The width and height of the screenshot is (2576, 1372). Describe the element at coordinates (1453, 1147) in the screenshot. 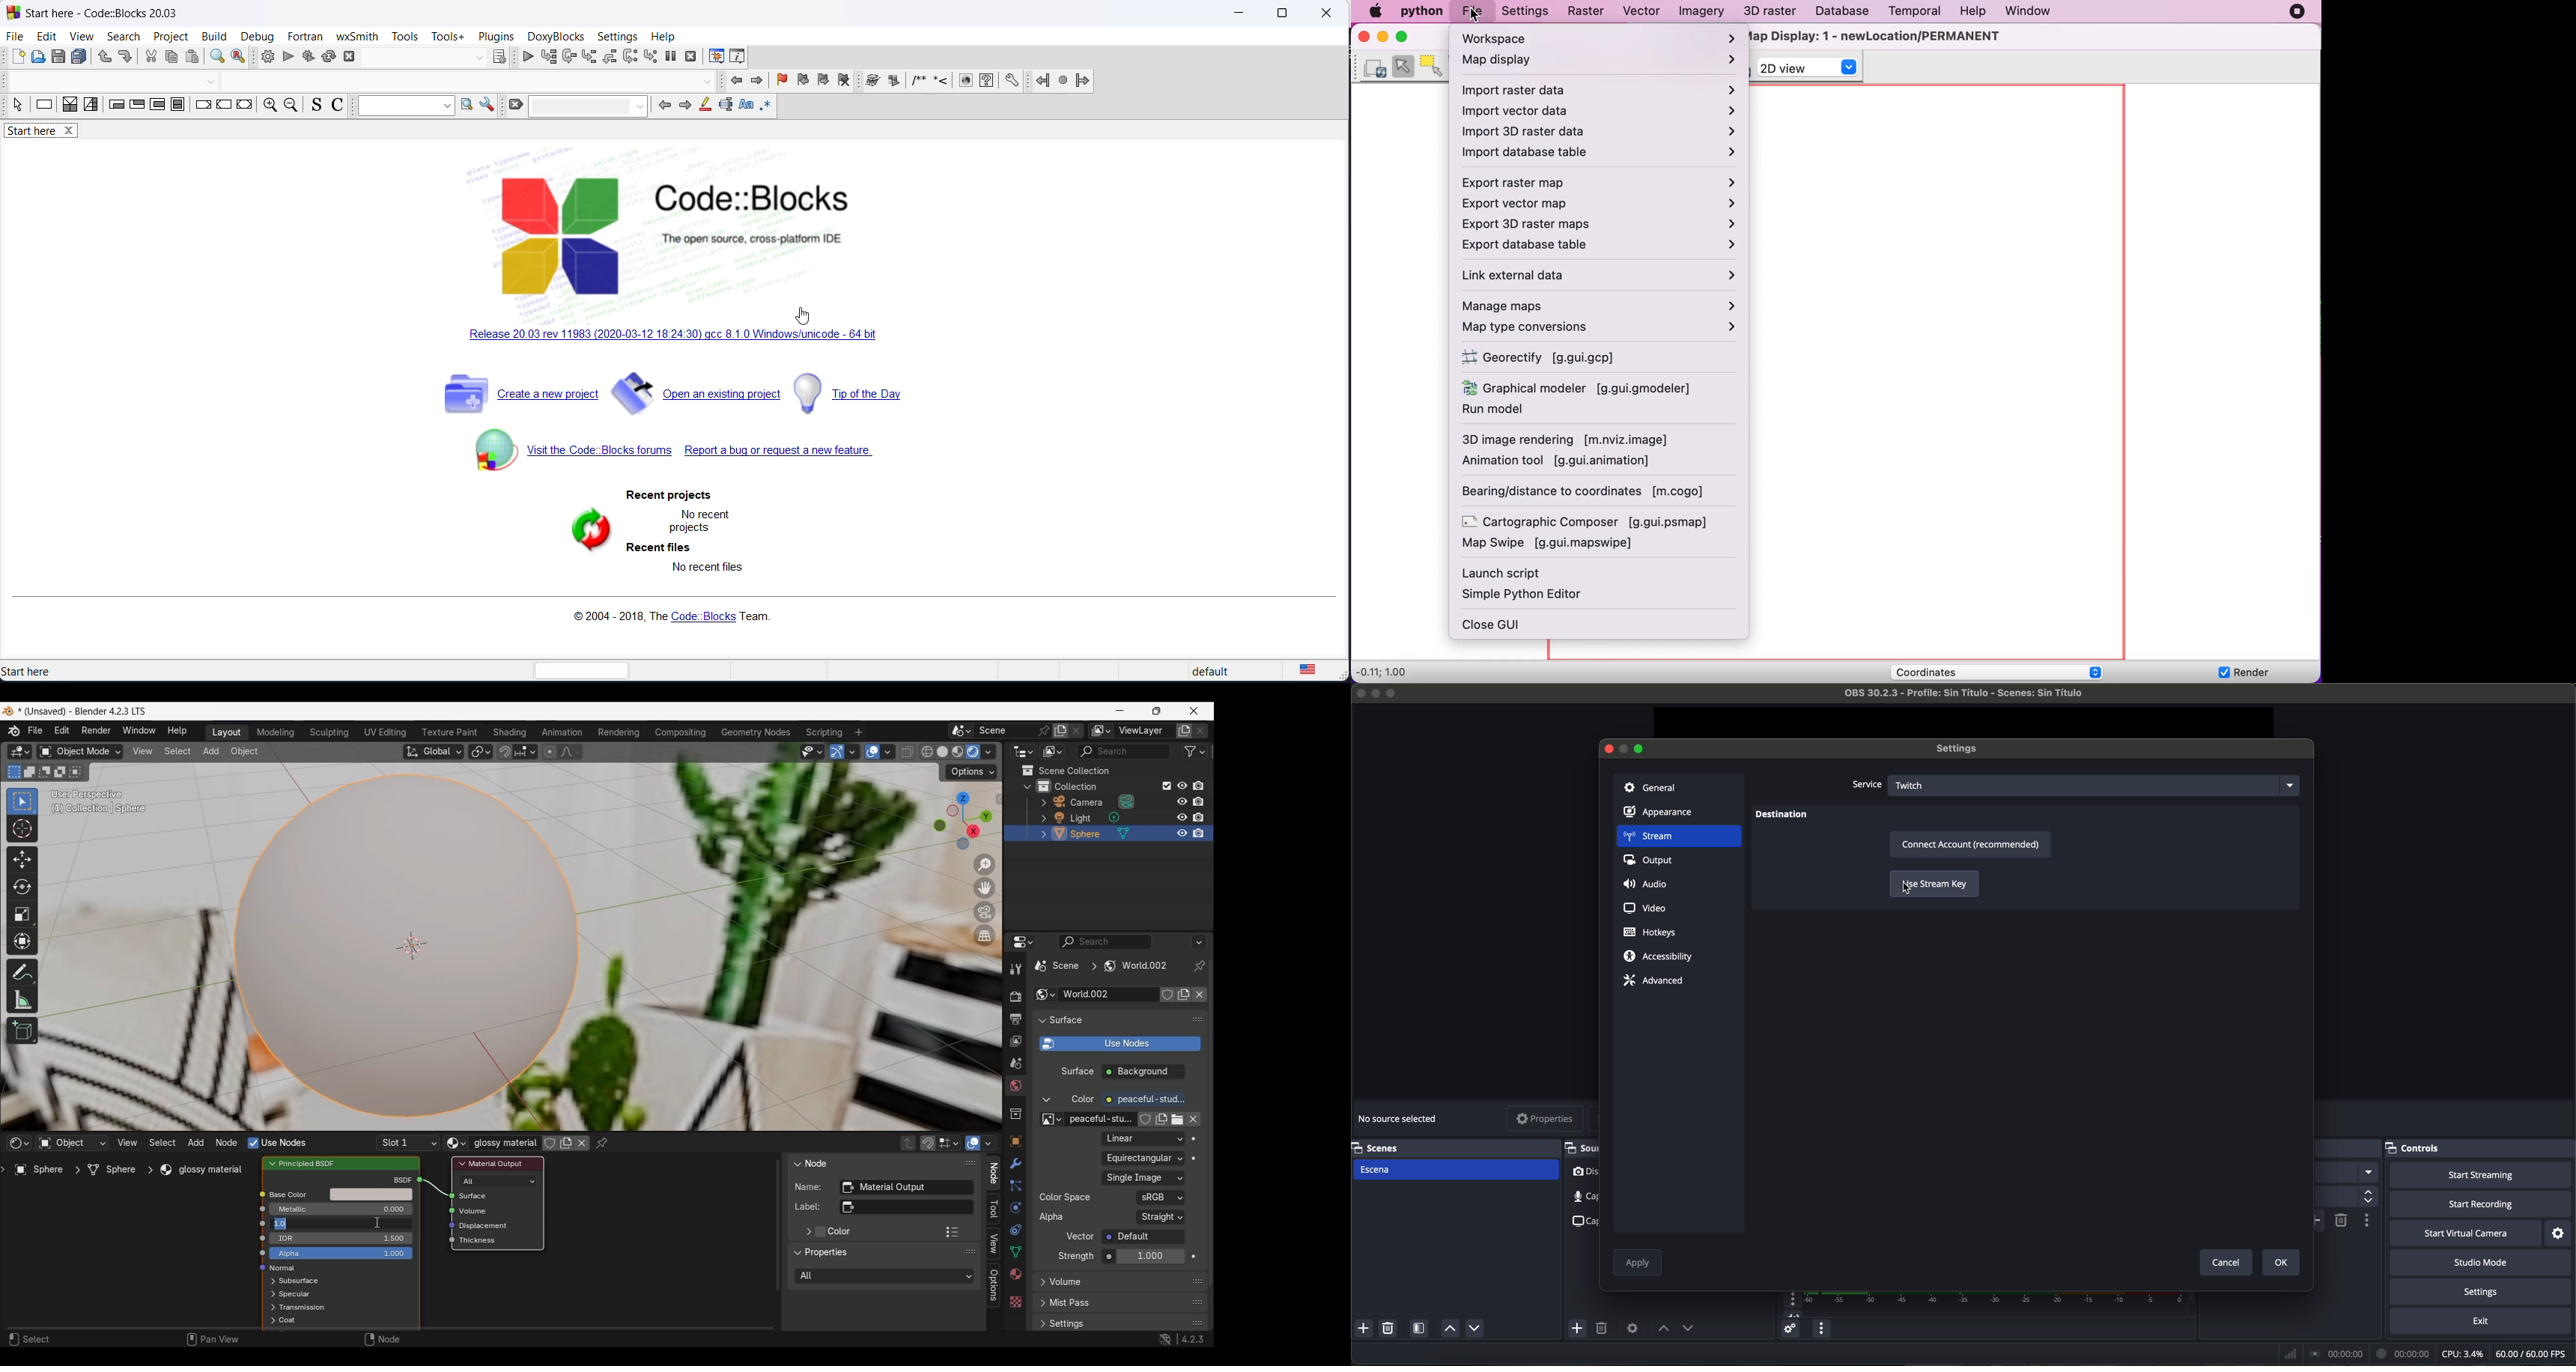

I see `scenes` at that location.